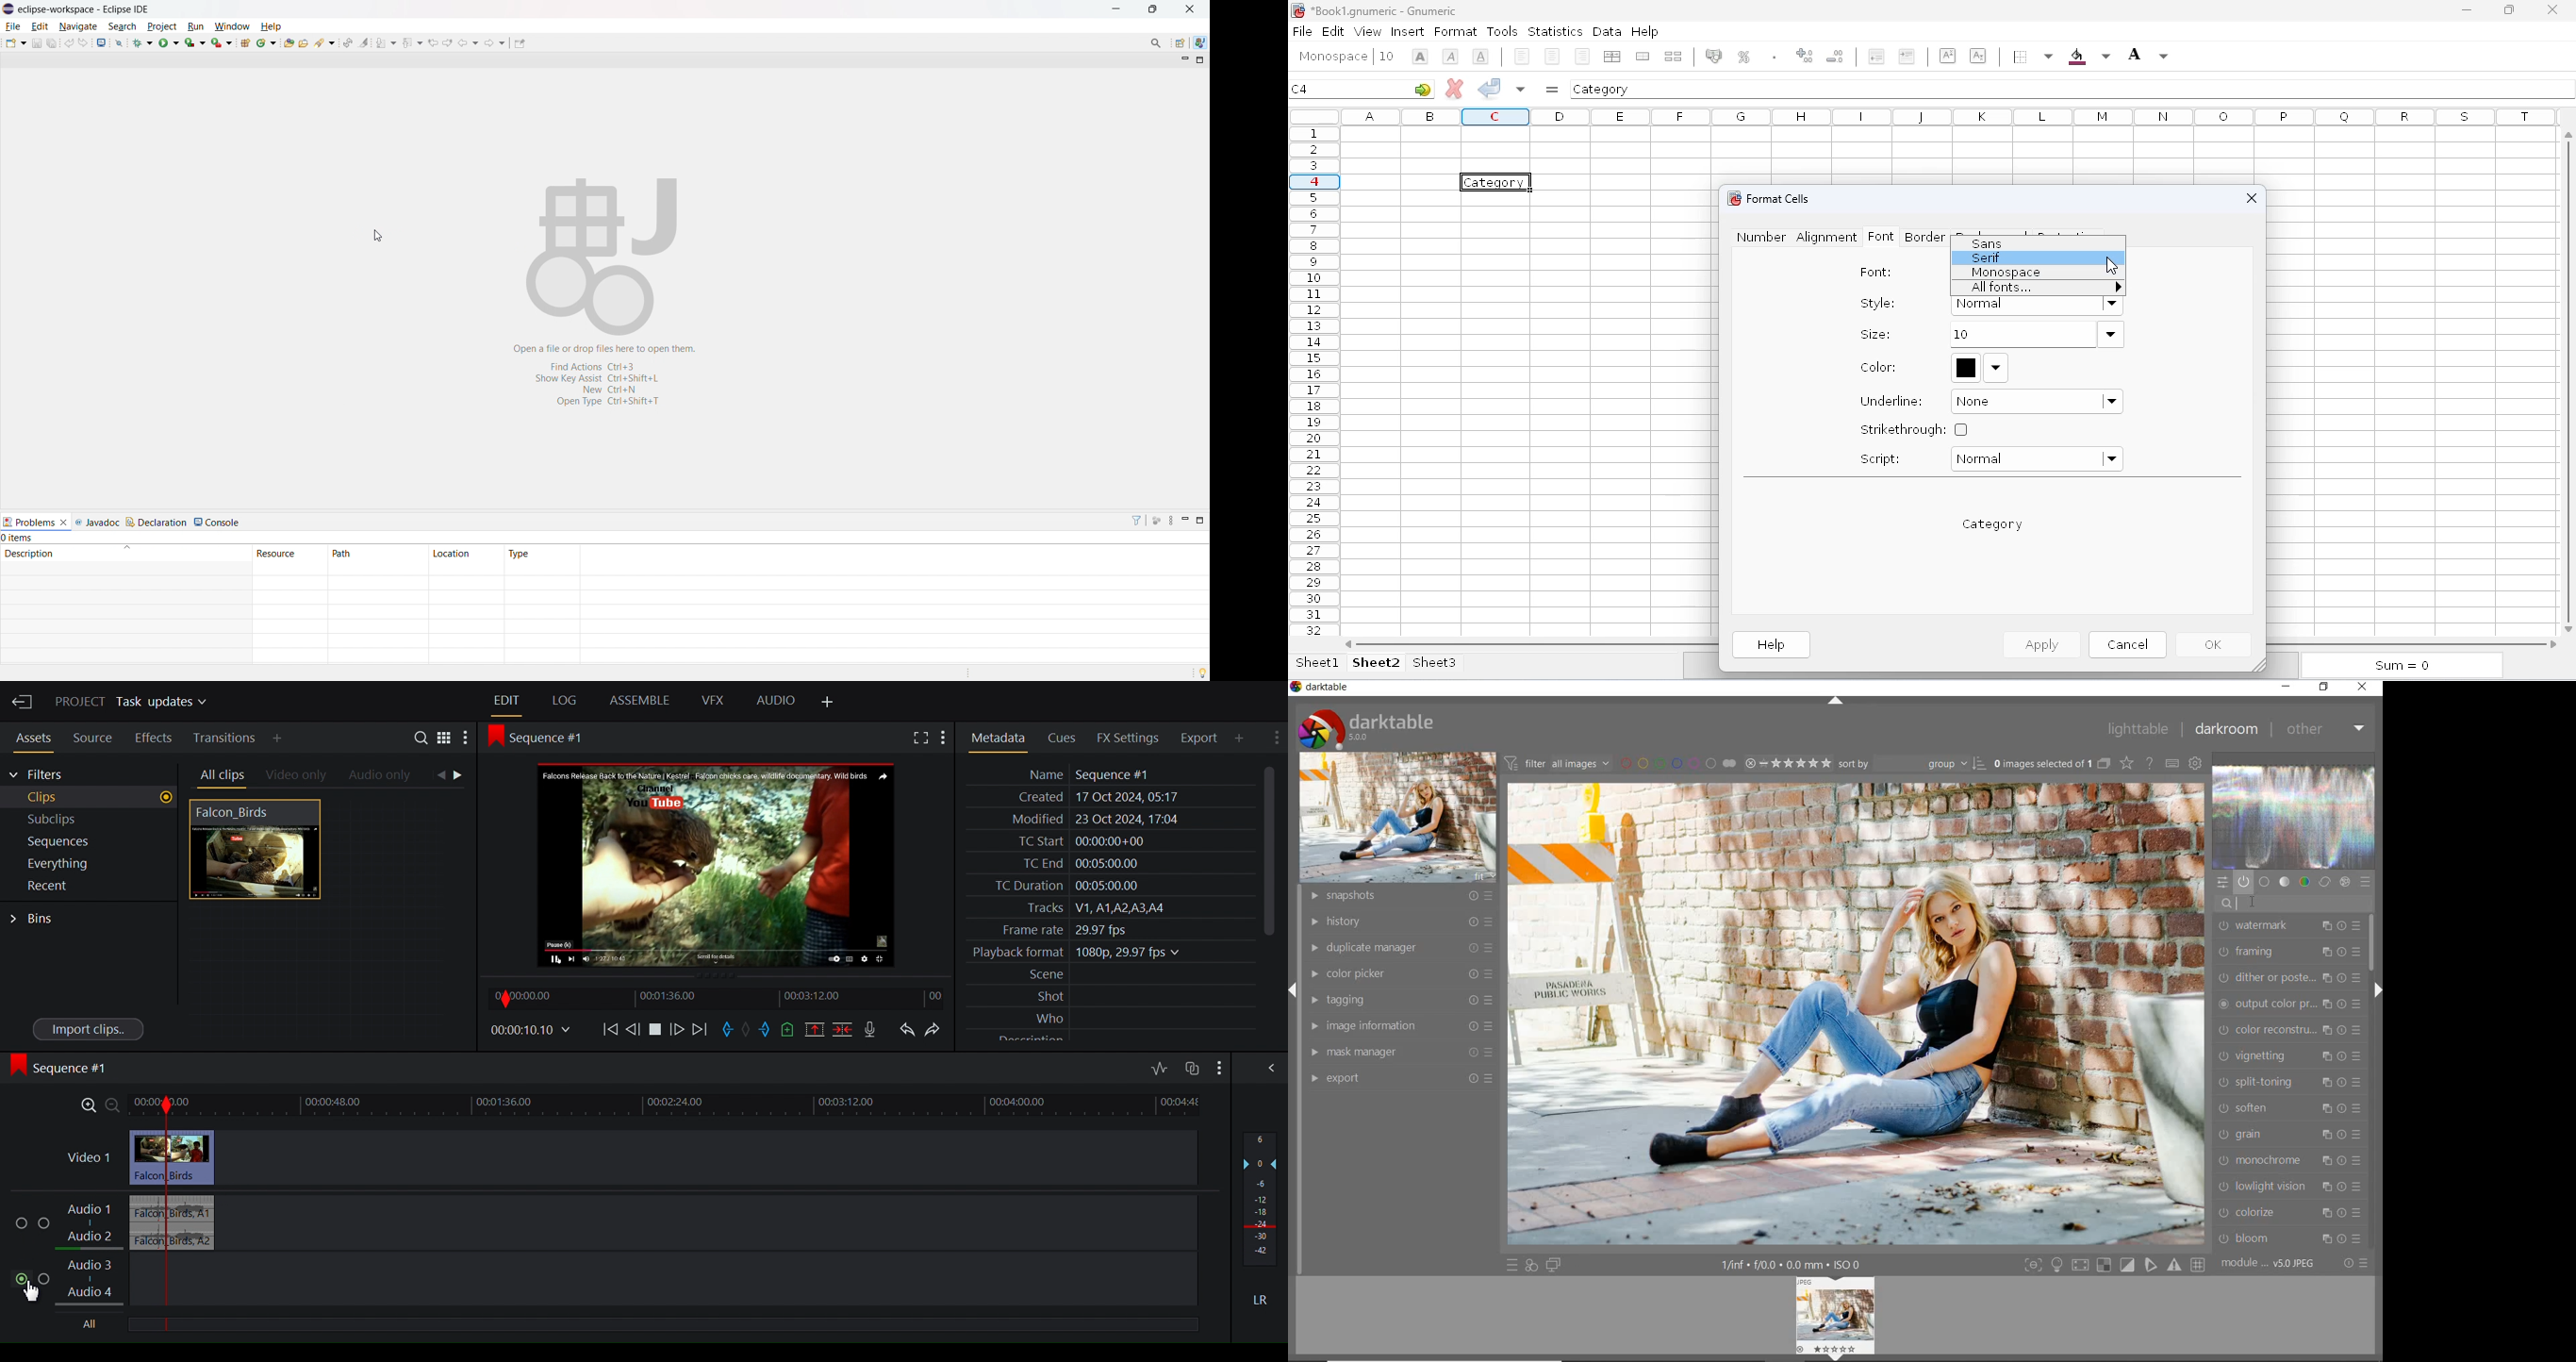 This screenshot has height=1372, width=2576. What do you see at coordinates (2198, 764) in the screenshot?
I see `show global preferences` at bounding box center [2198, 764].